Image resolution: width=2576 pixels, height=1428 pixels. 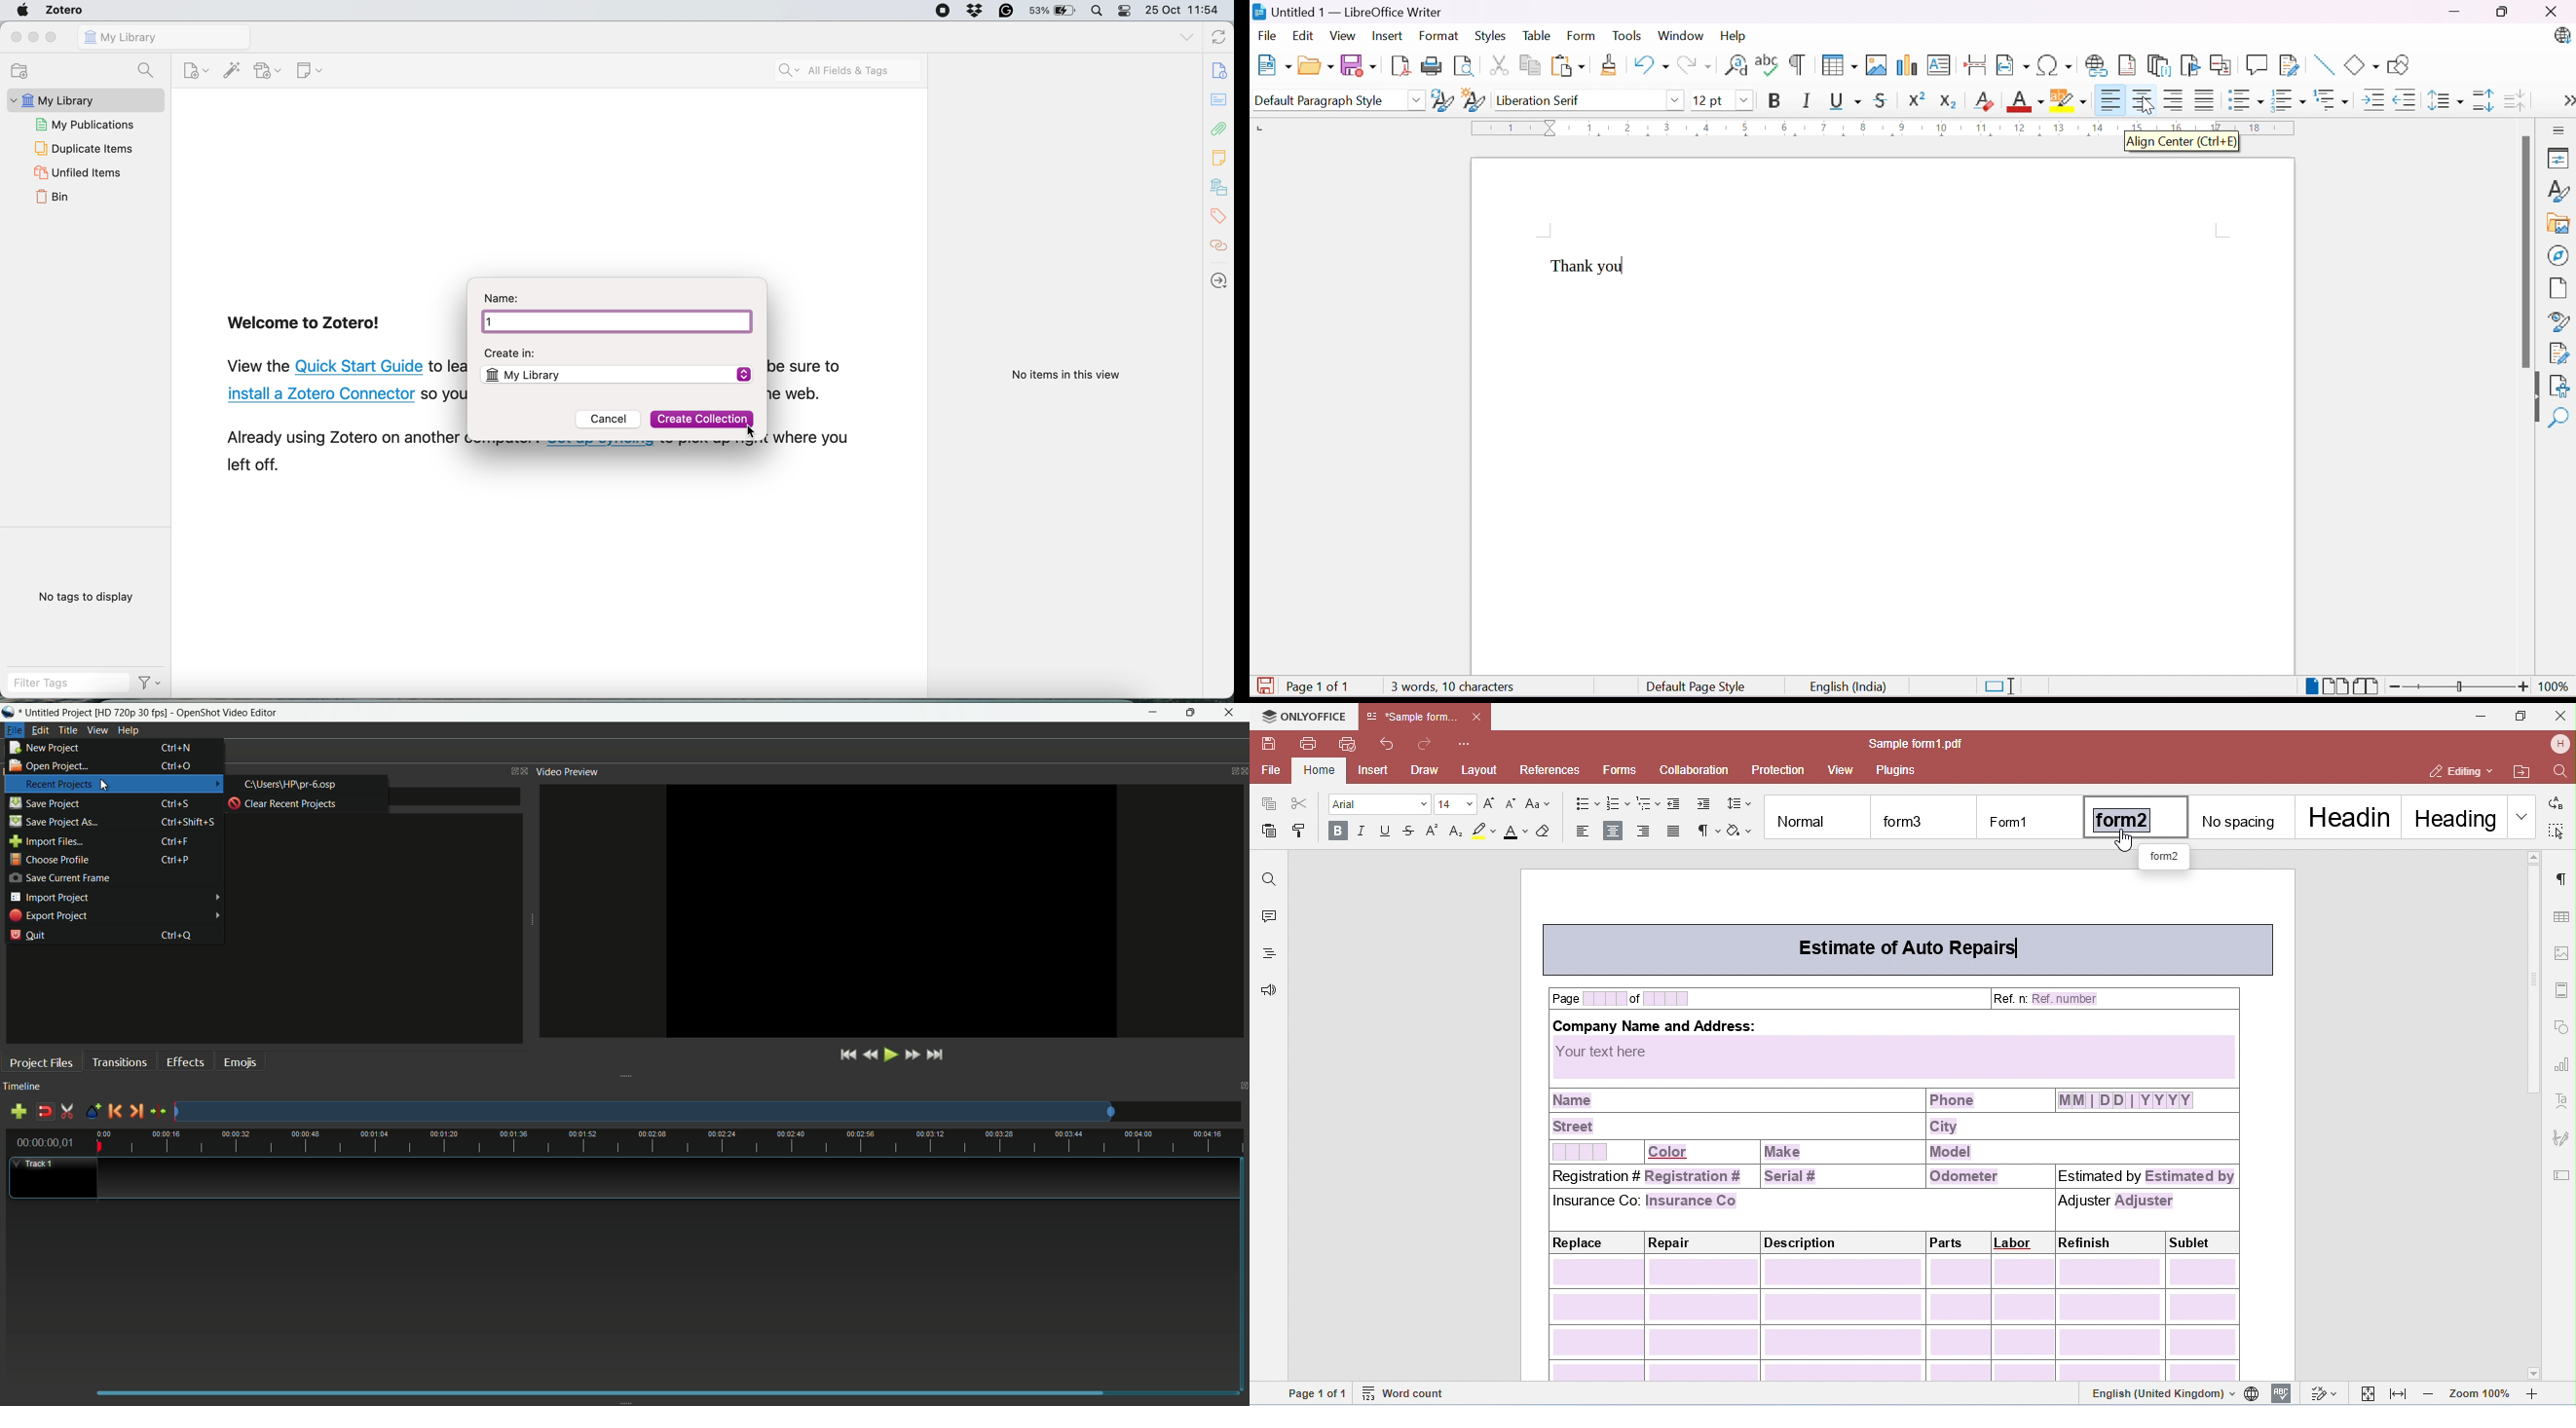 What do you see at coordinates (35, 37) in the screenshot?
I see `minimise` at bounding box center [35, 37].